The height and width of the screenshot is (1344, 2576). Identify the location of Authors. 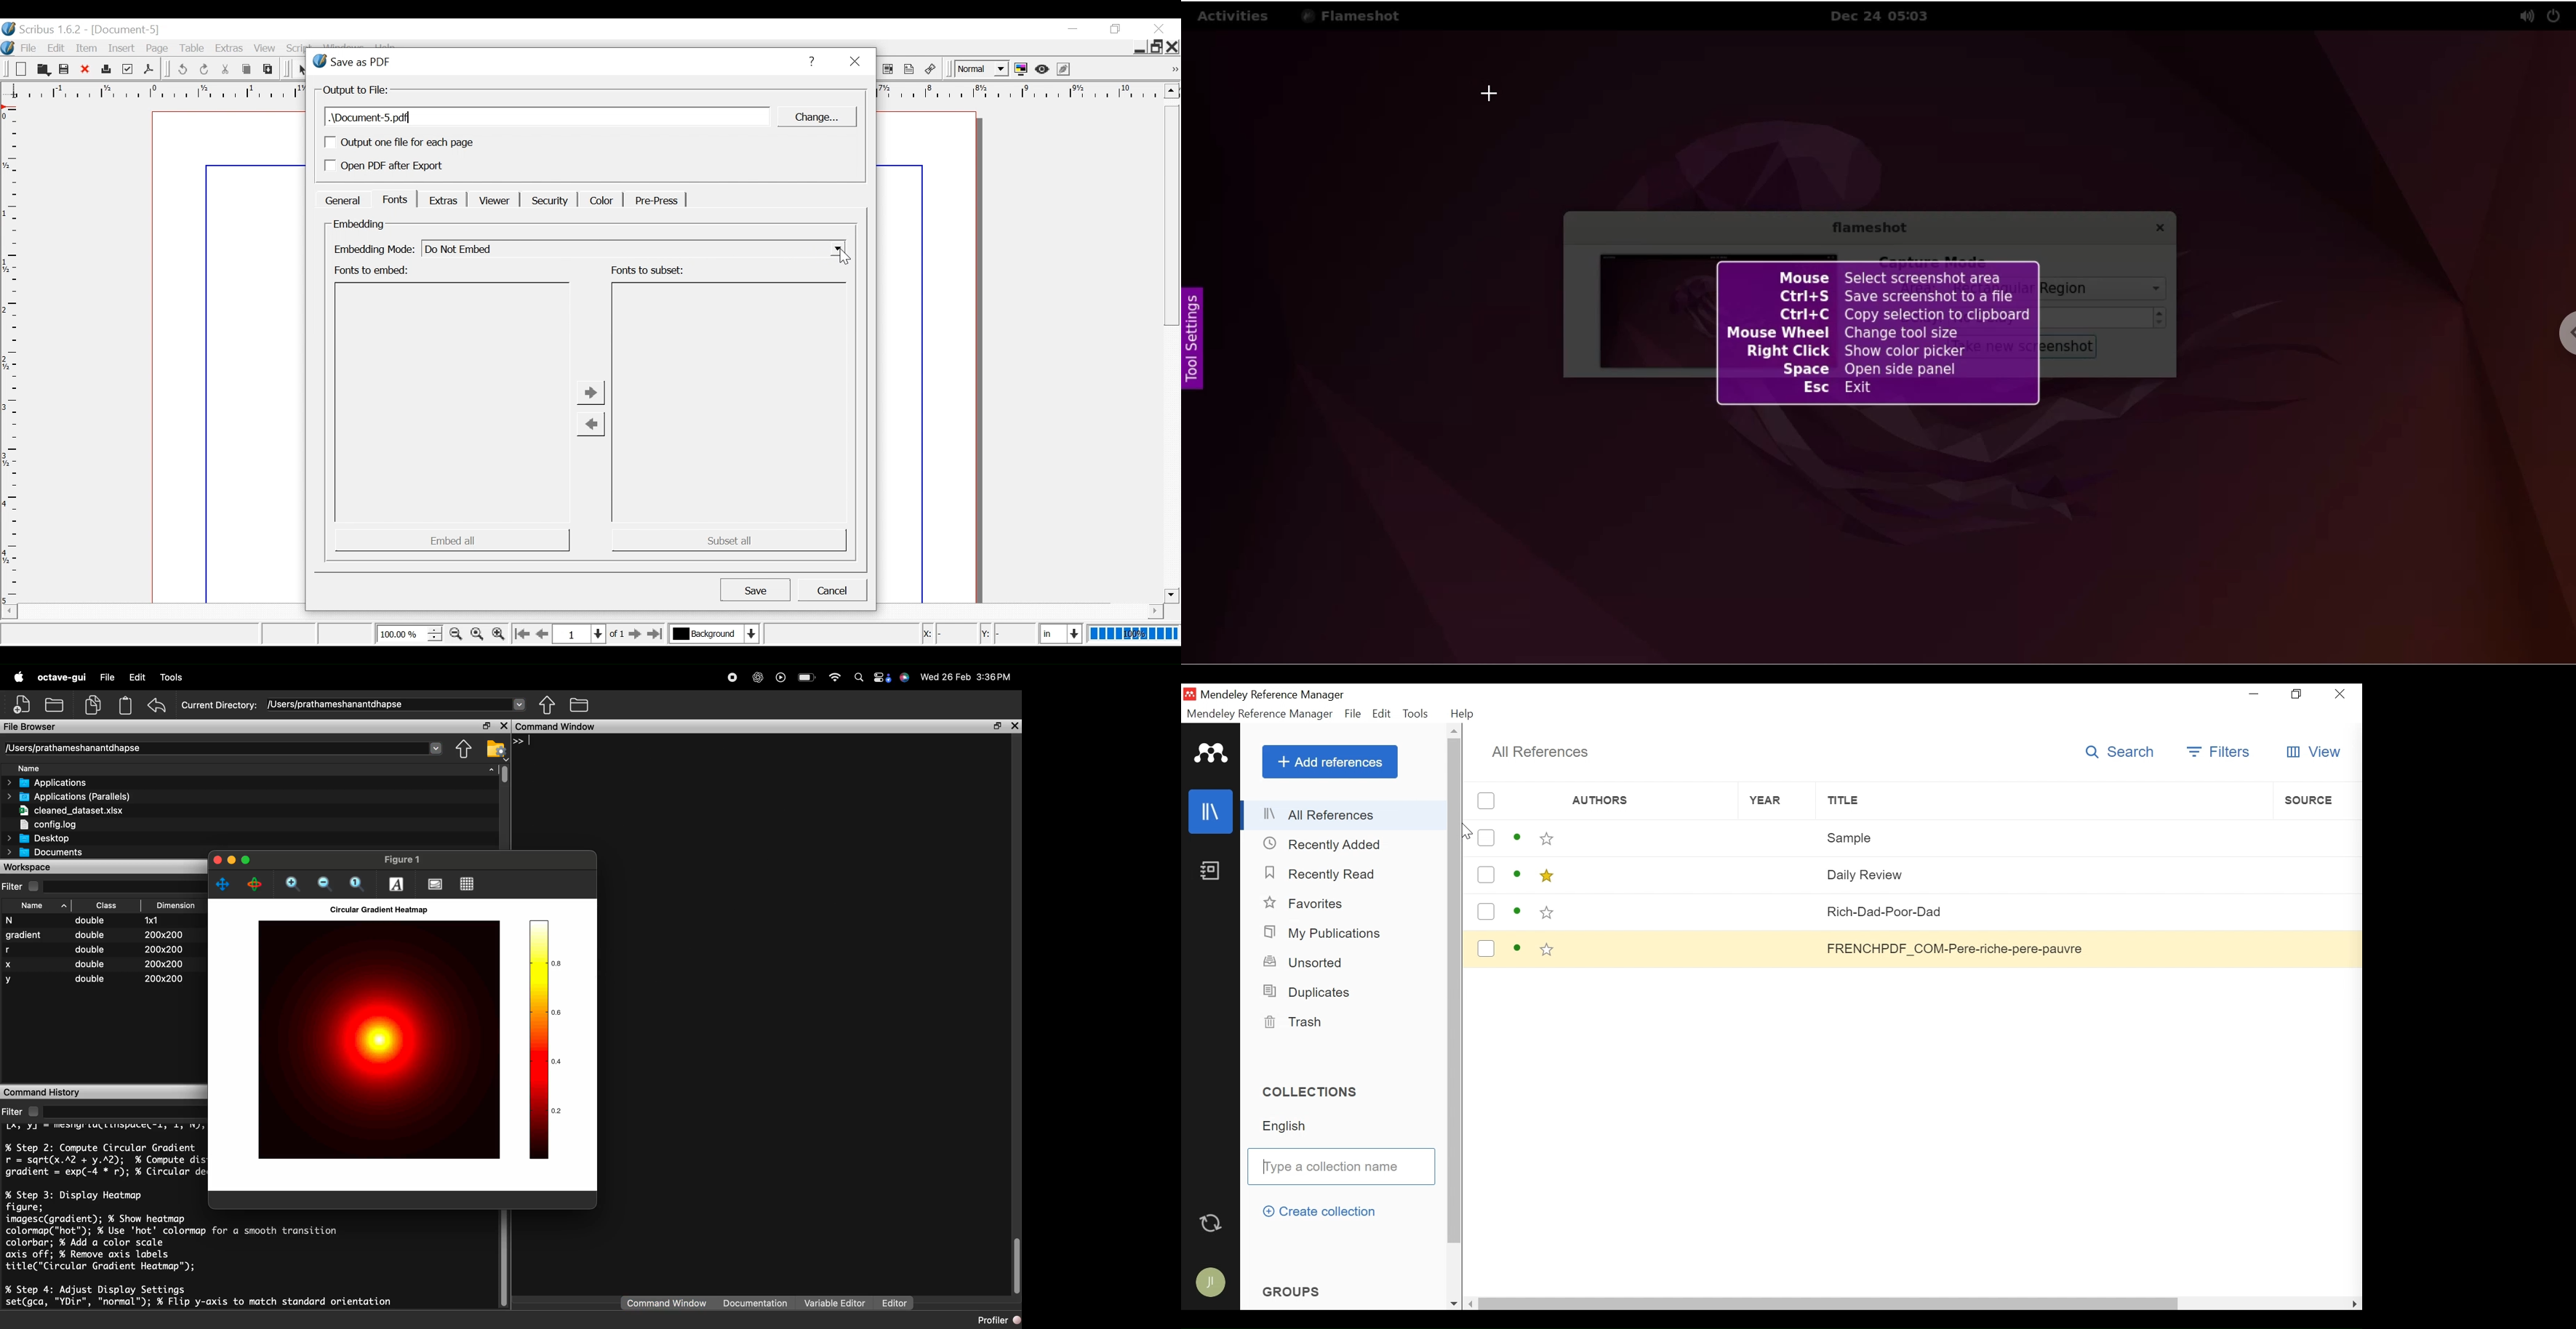
(1649, 874).